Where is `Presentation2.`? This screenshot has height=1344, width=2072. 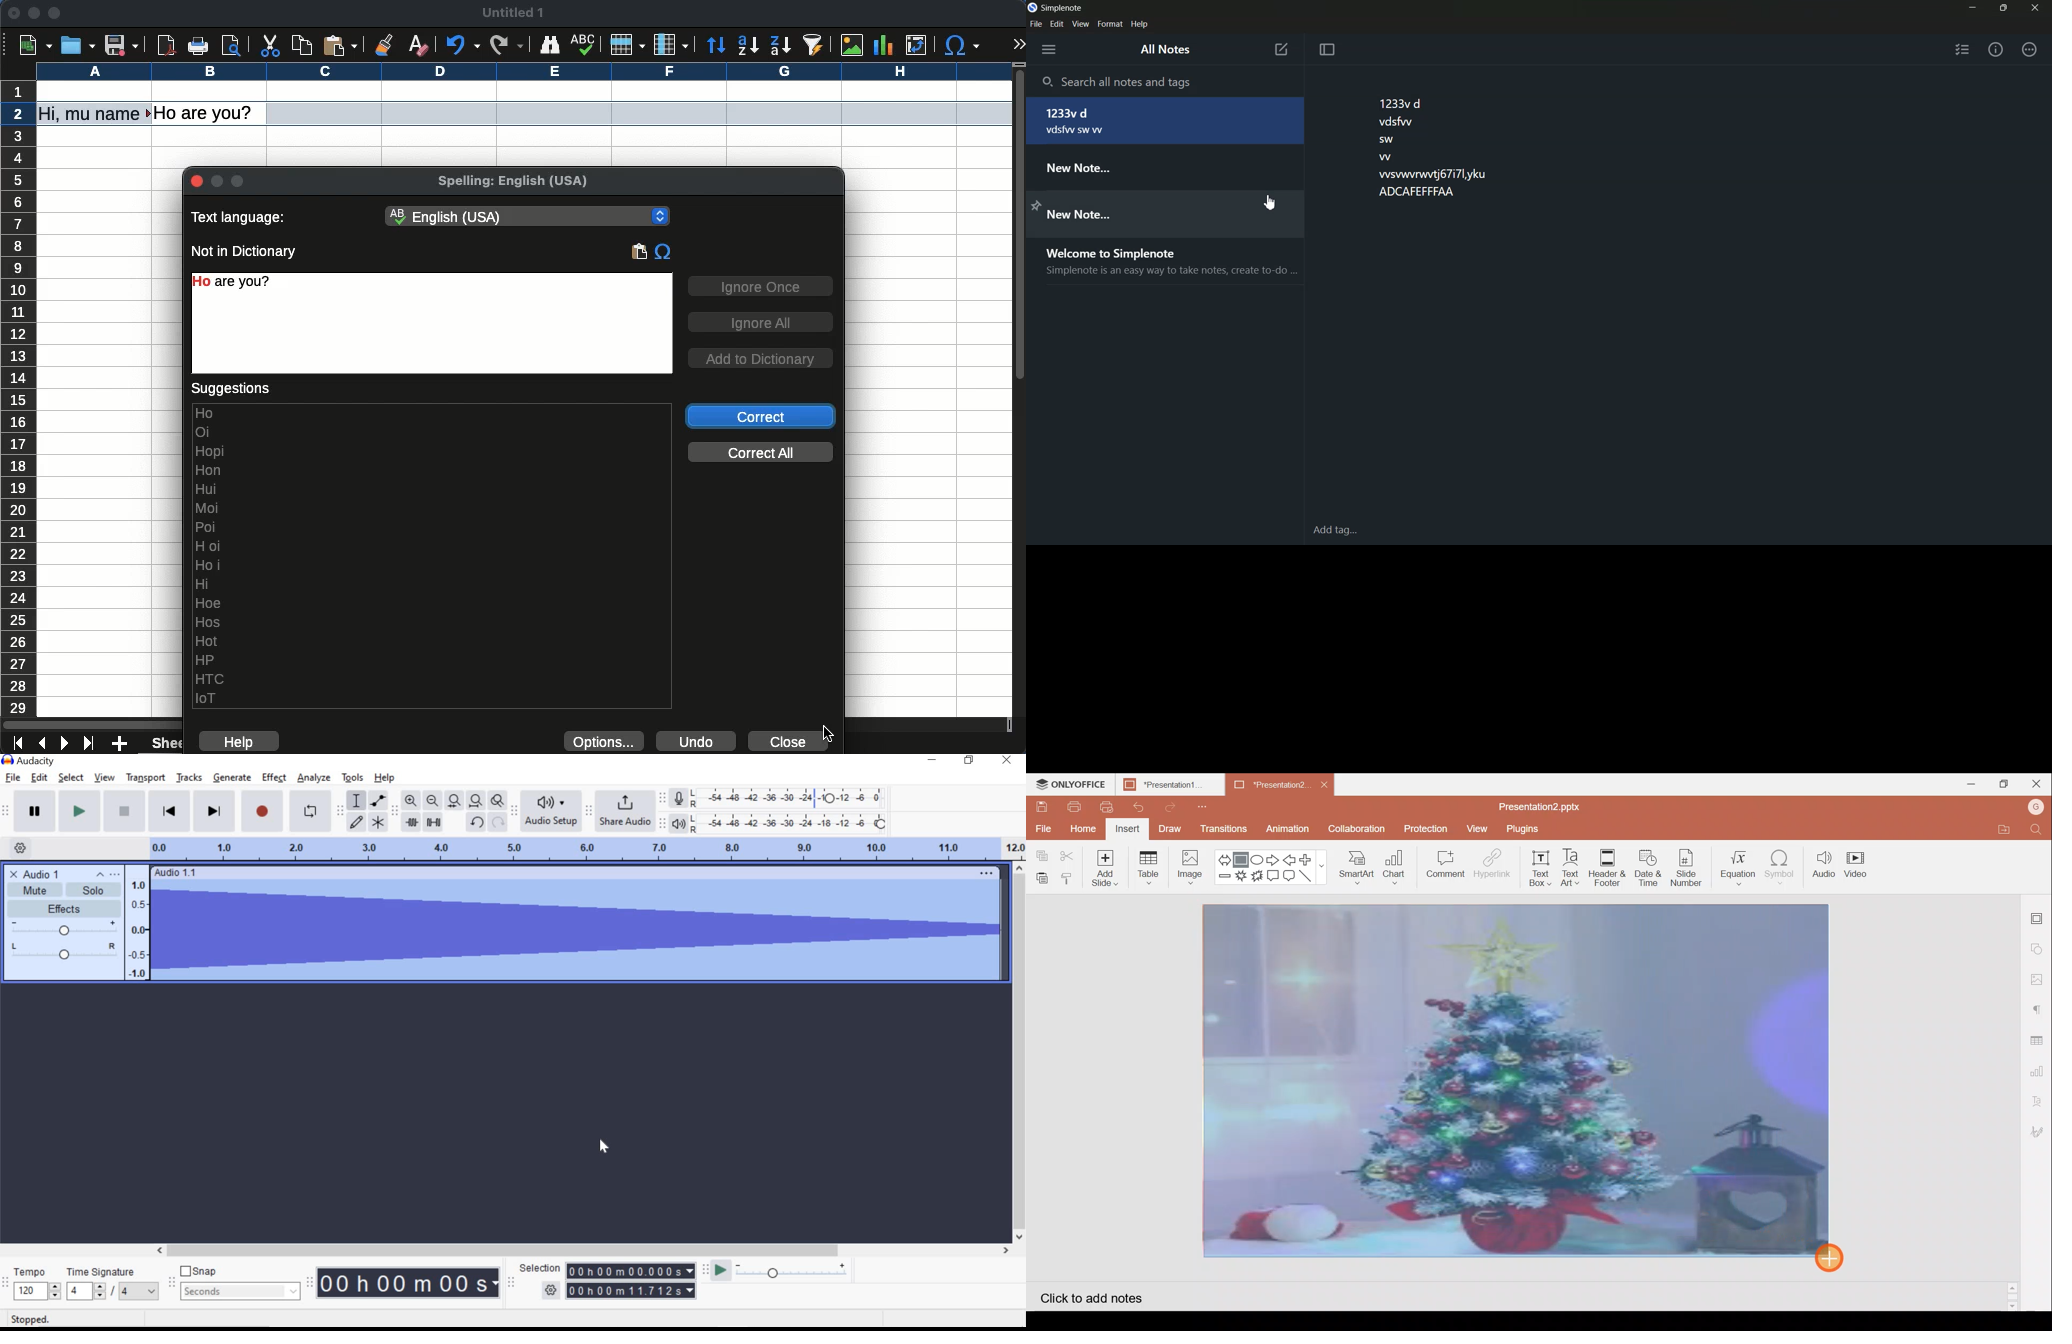 Presentation2. is located at coordinates (1267, 785).